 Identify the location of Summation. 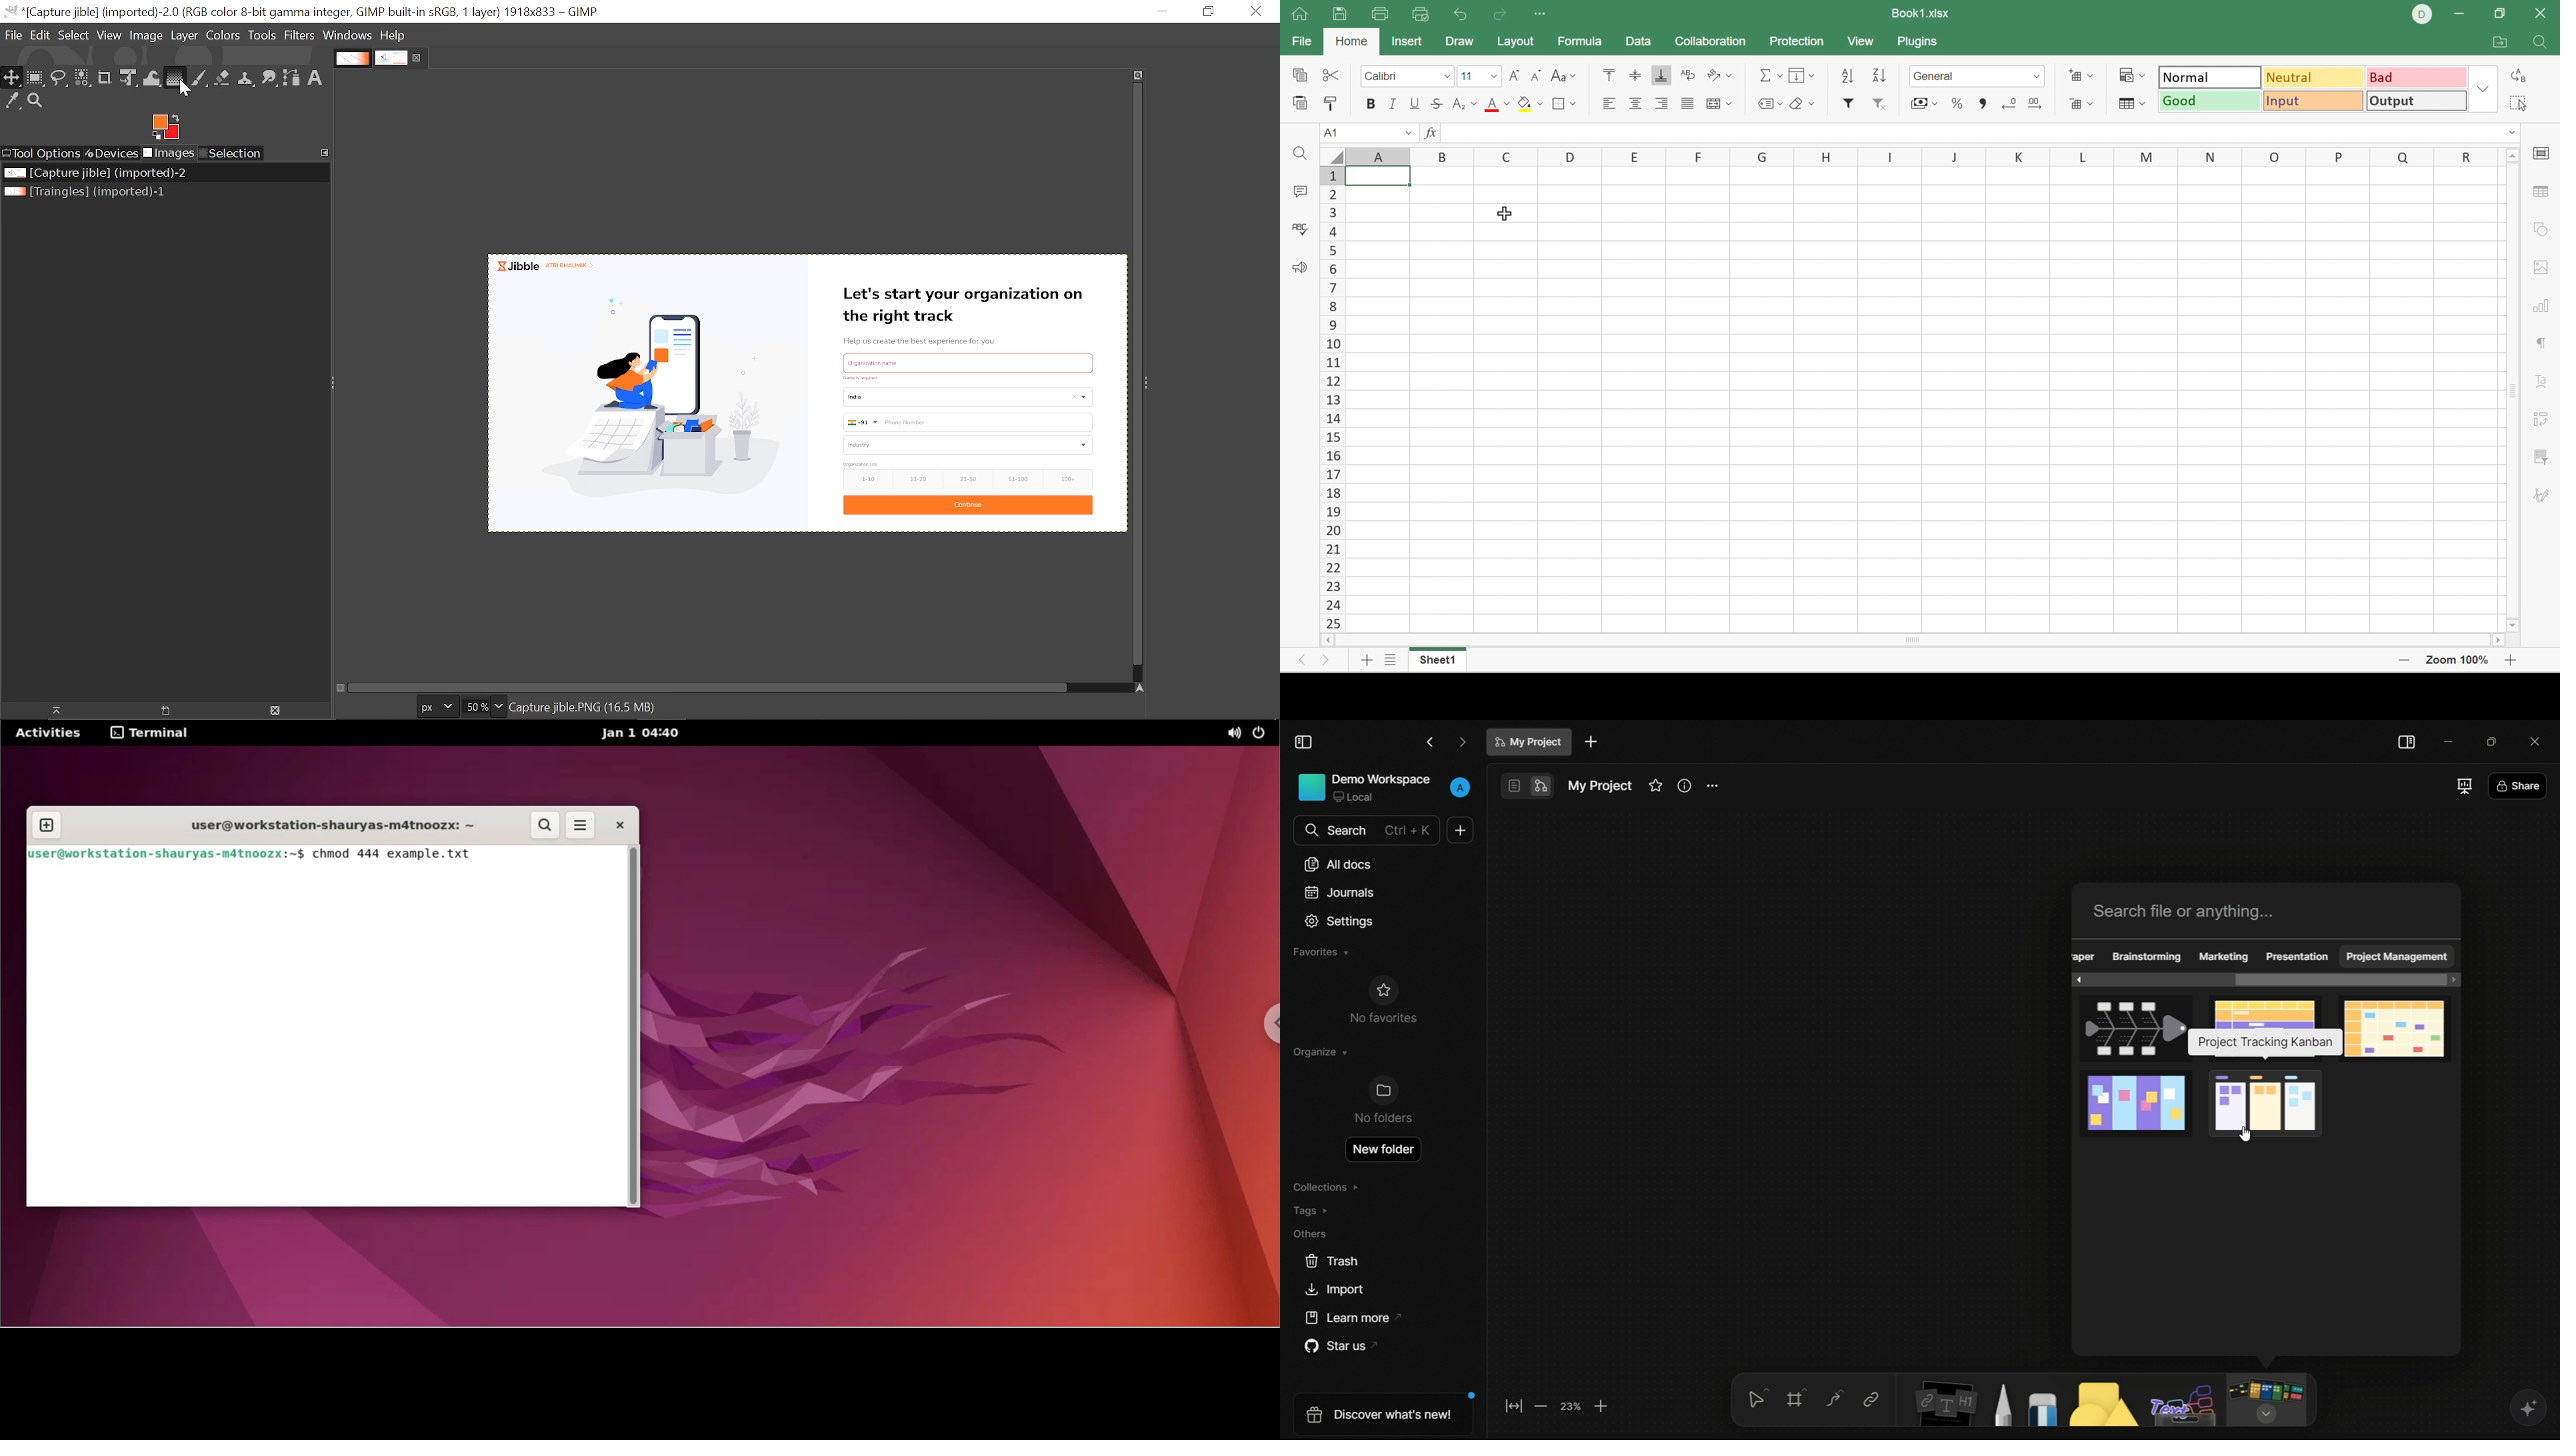
(1767, 74).